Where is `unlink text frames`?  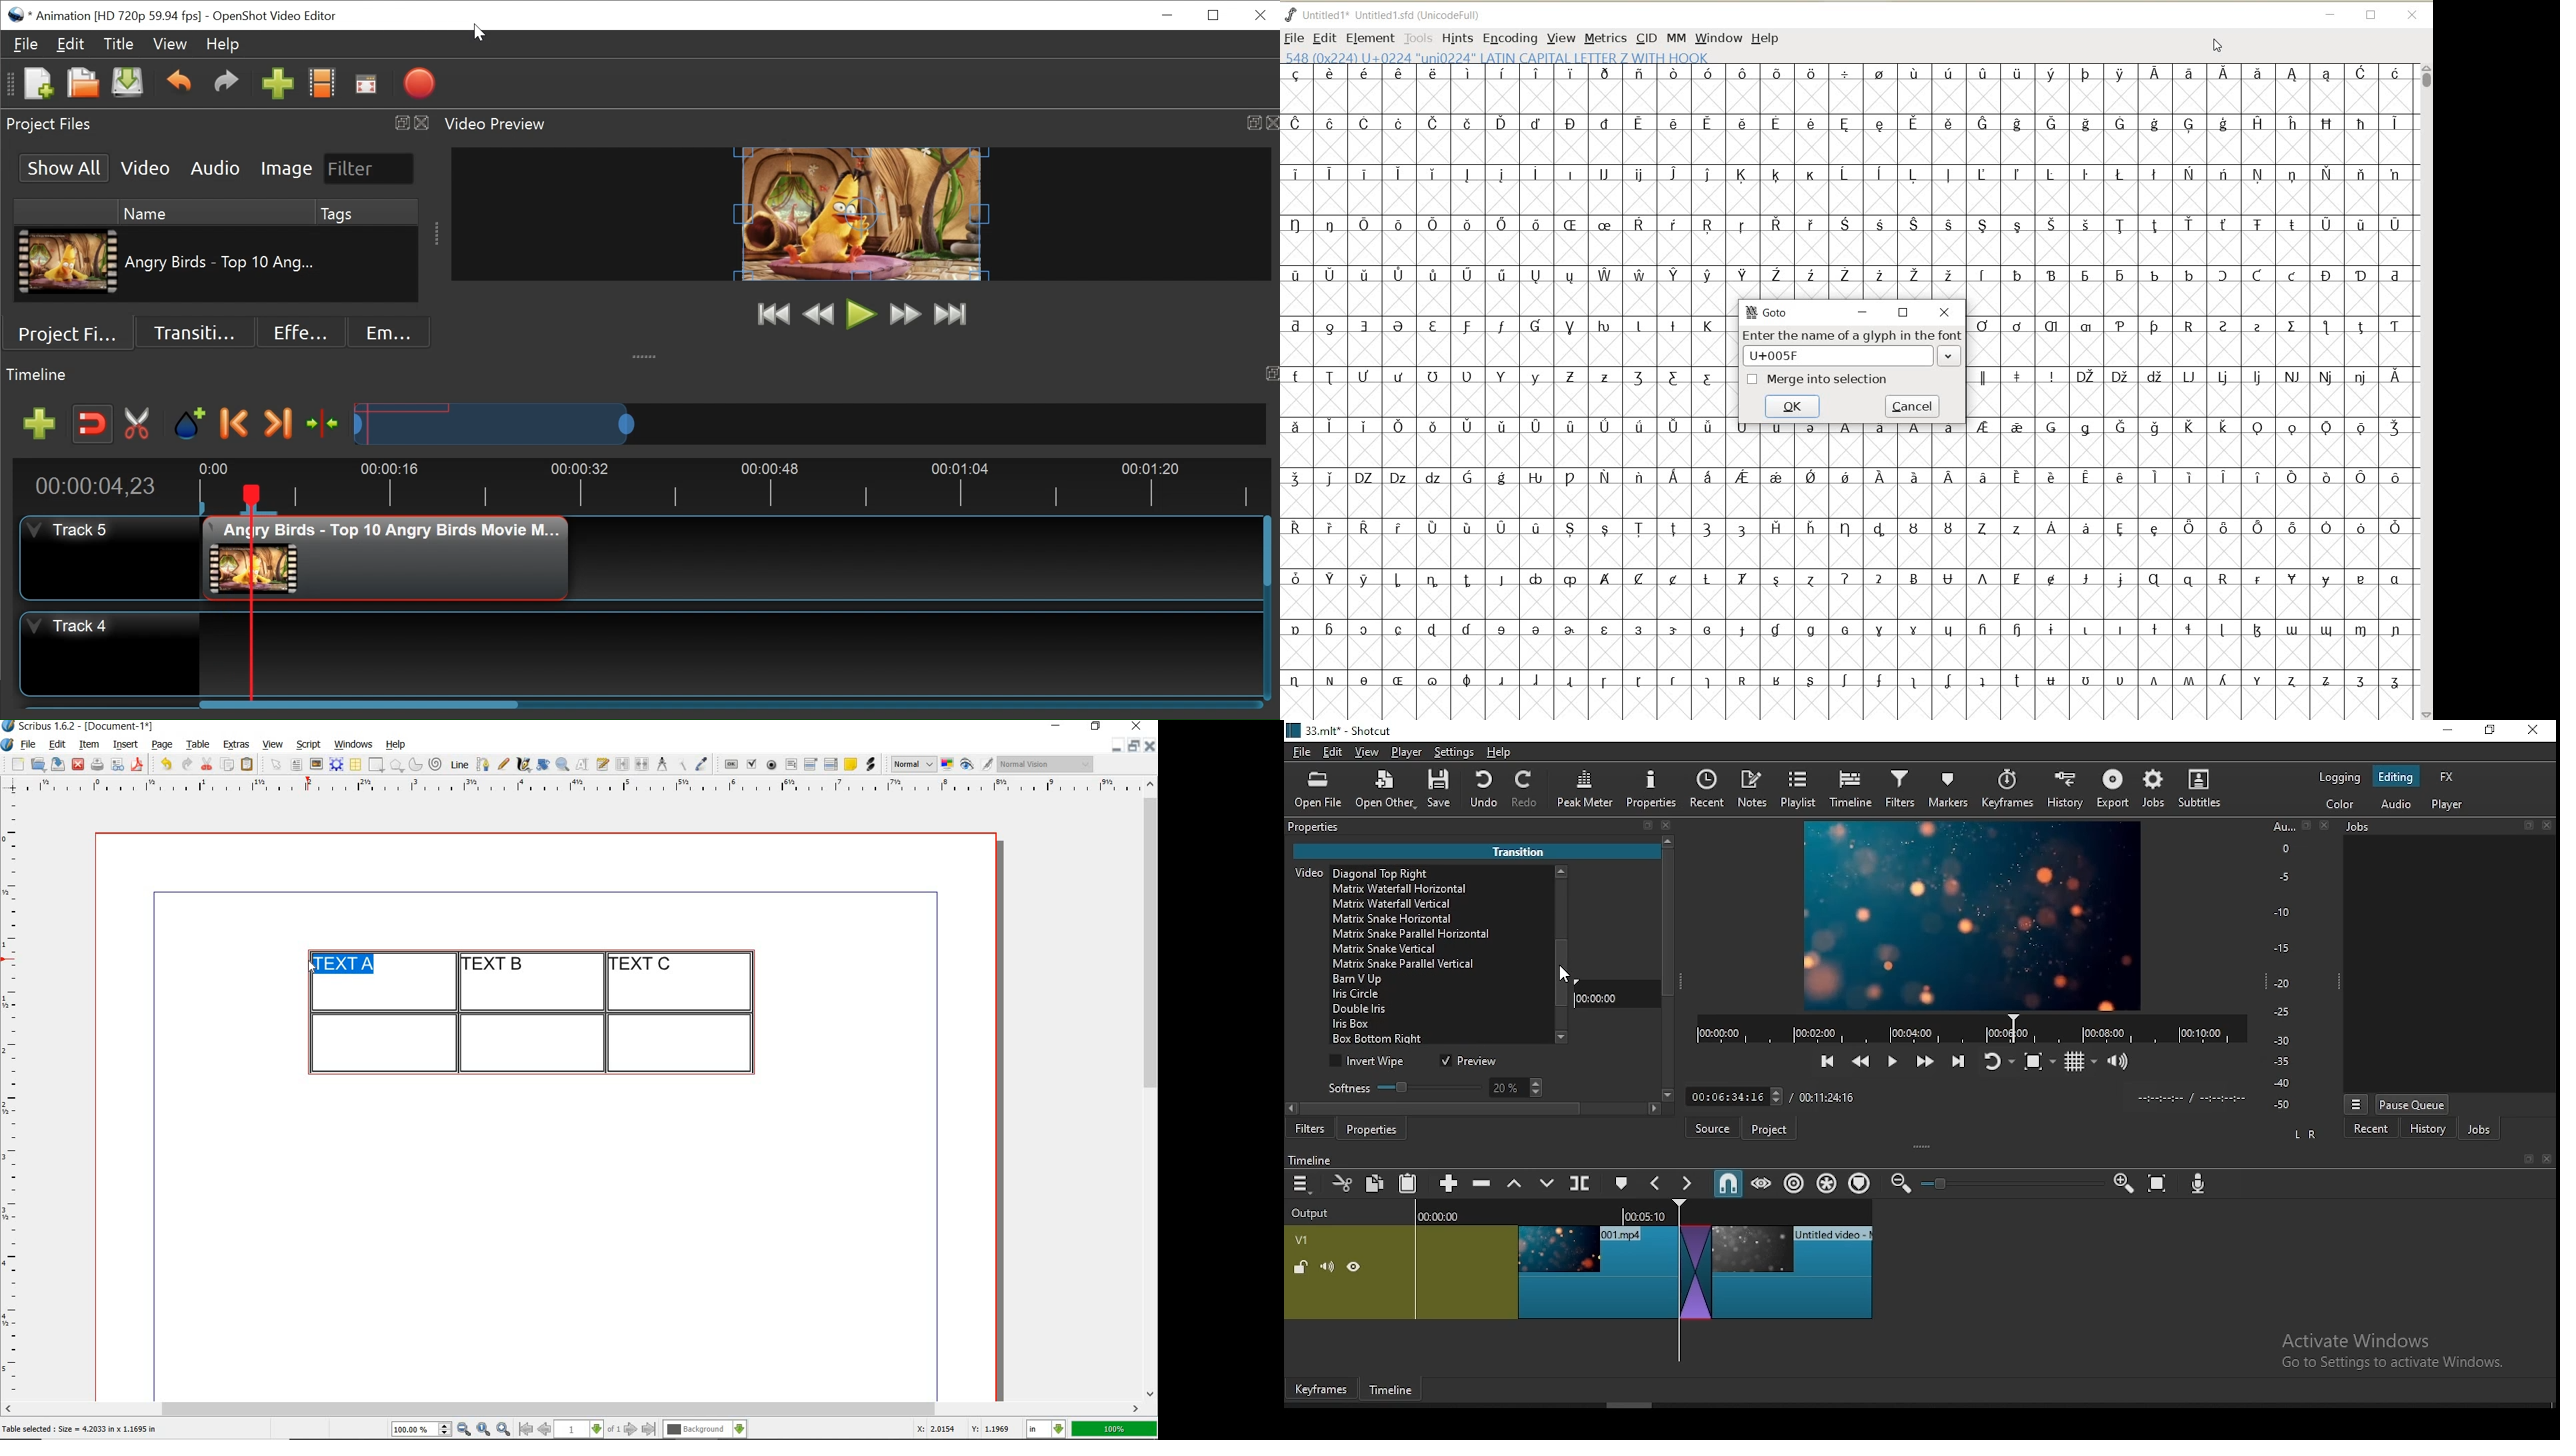
unlink text frames is located at coordinates (642, 765).